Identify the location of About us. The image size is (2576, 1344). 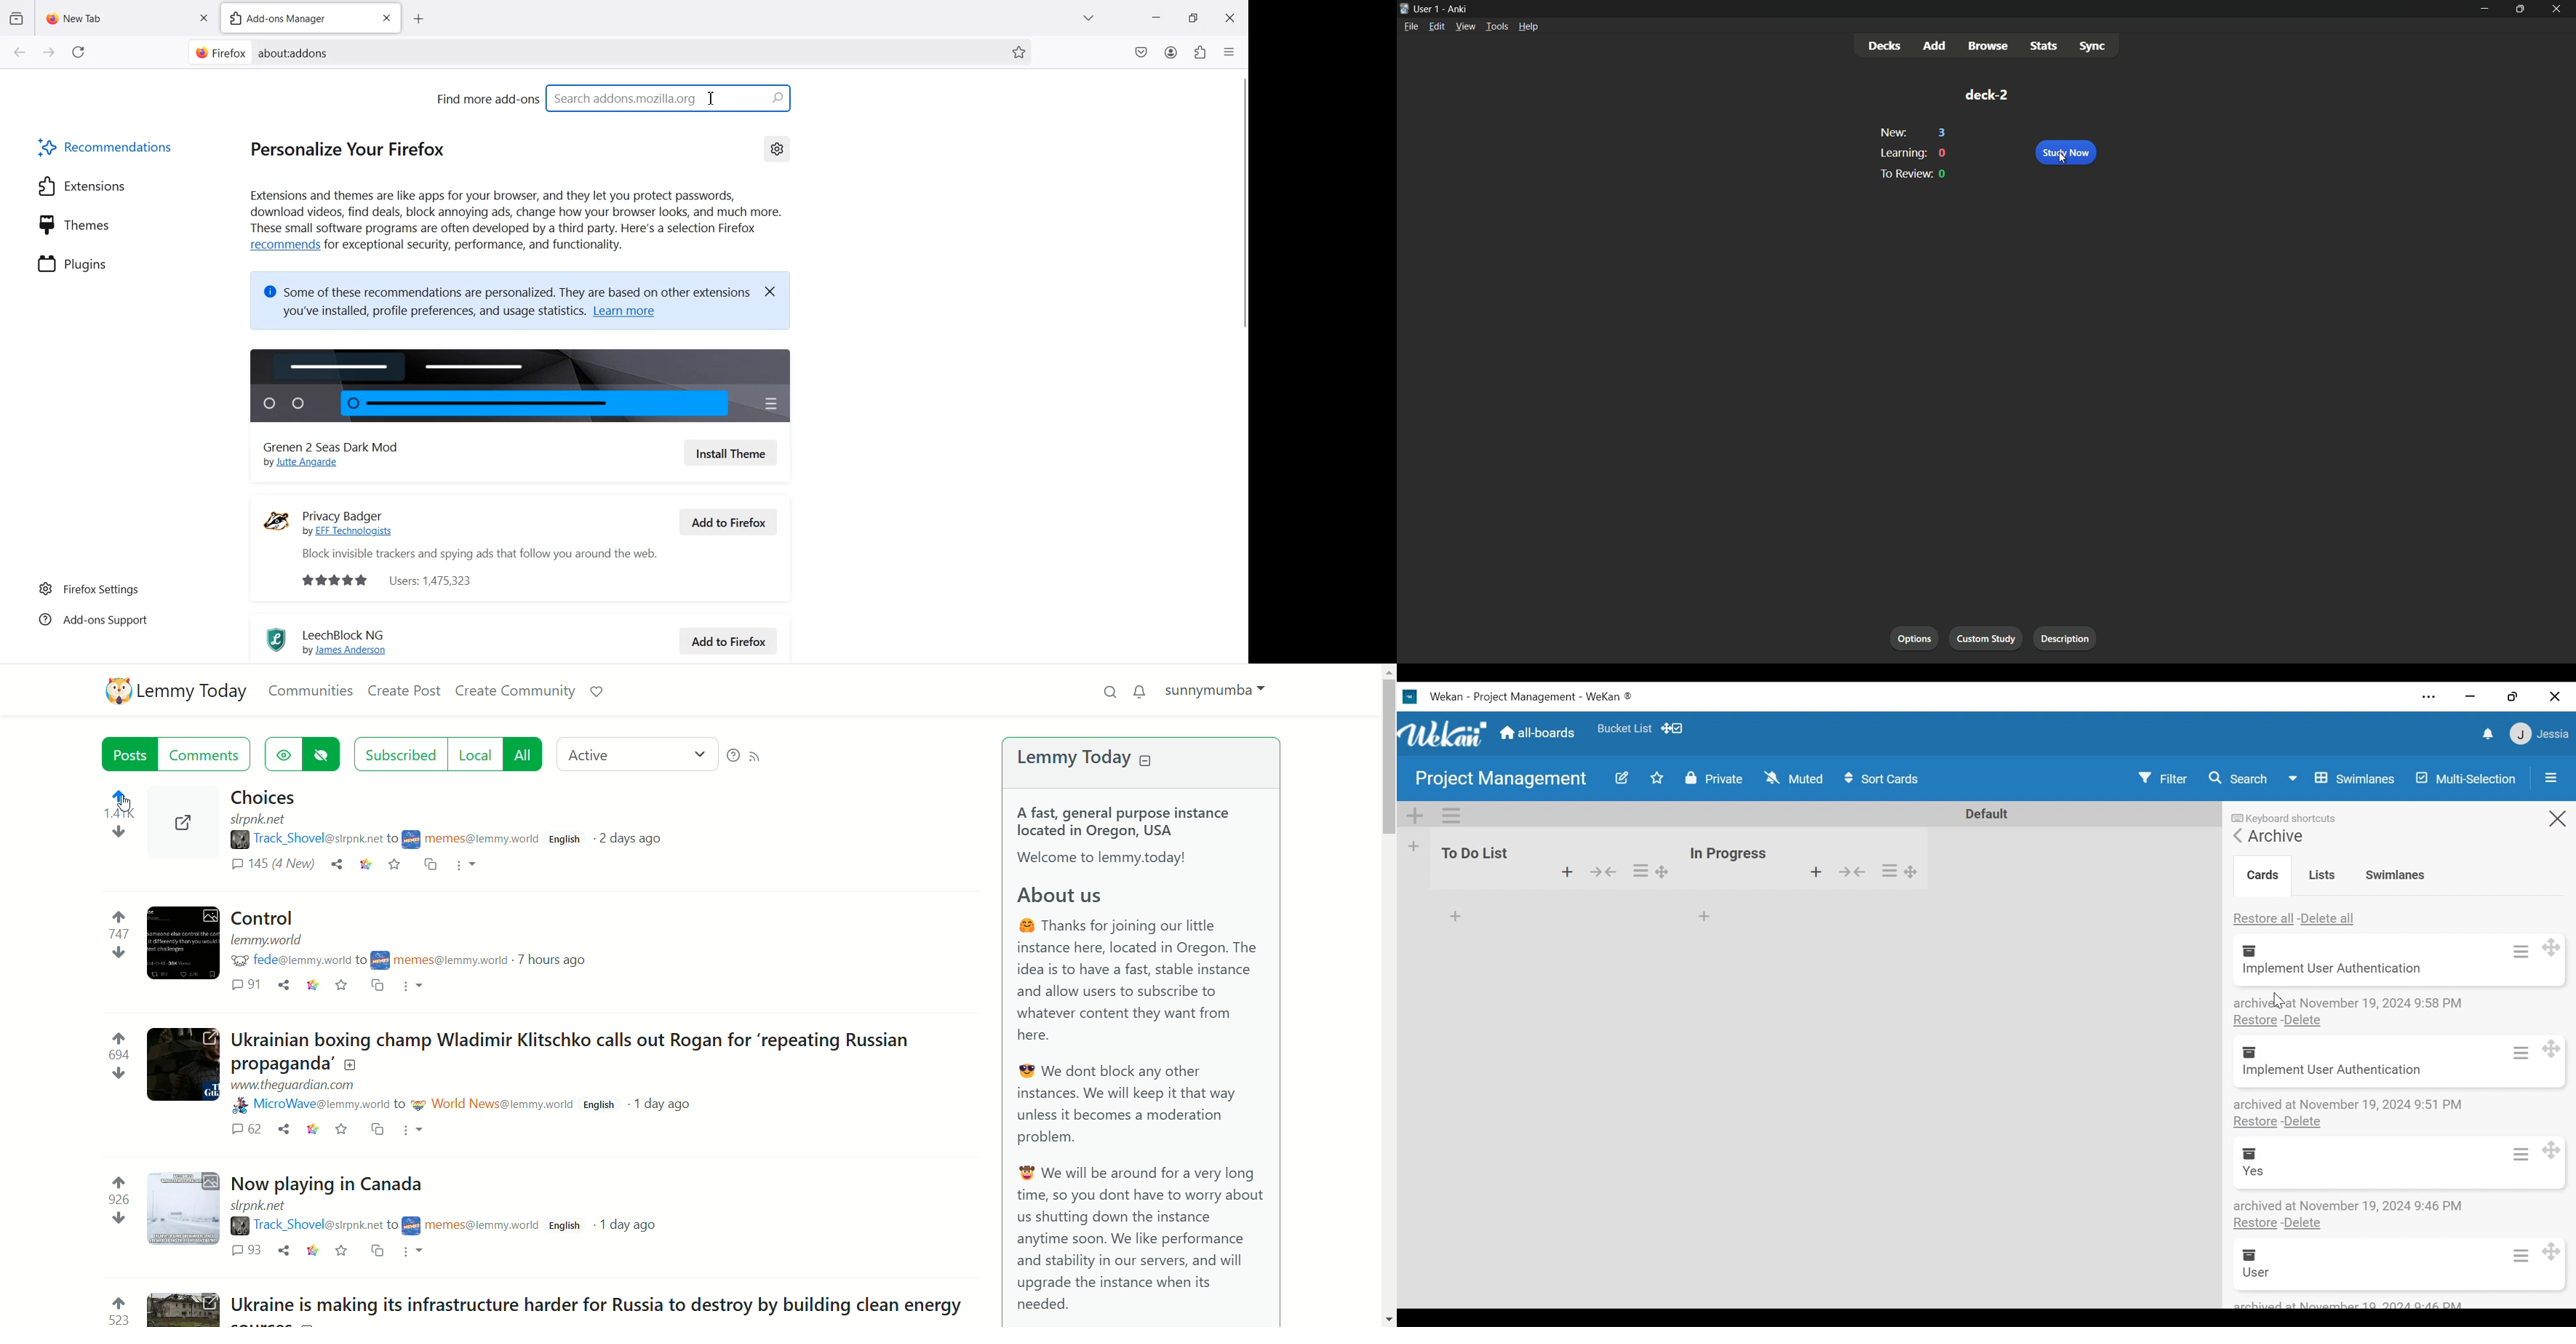
(1091, 896).